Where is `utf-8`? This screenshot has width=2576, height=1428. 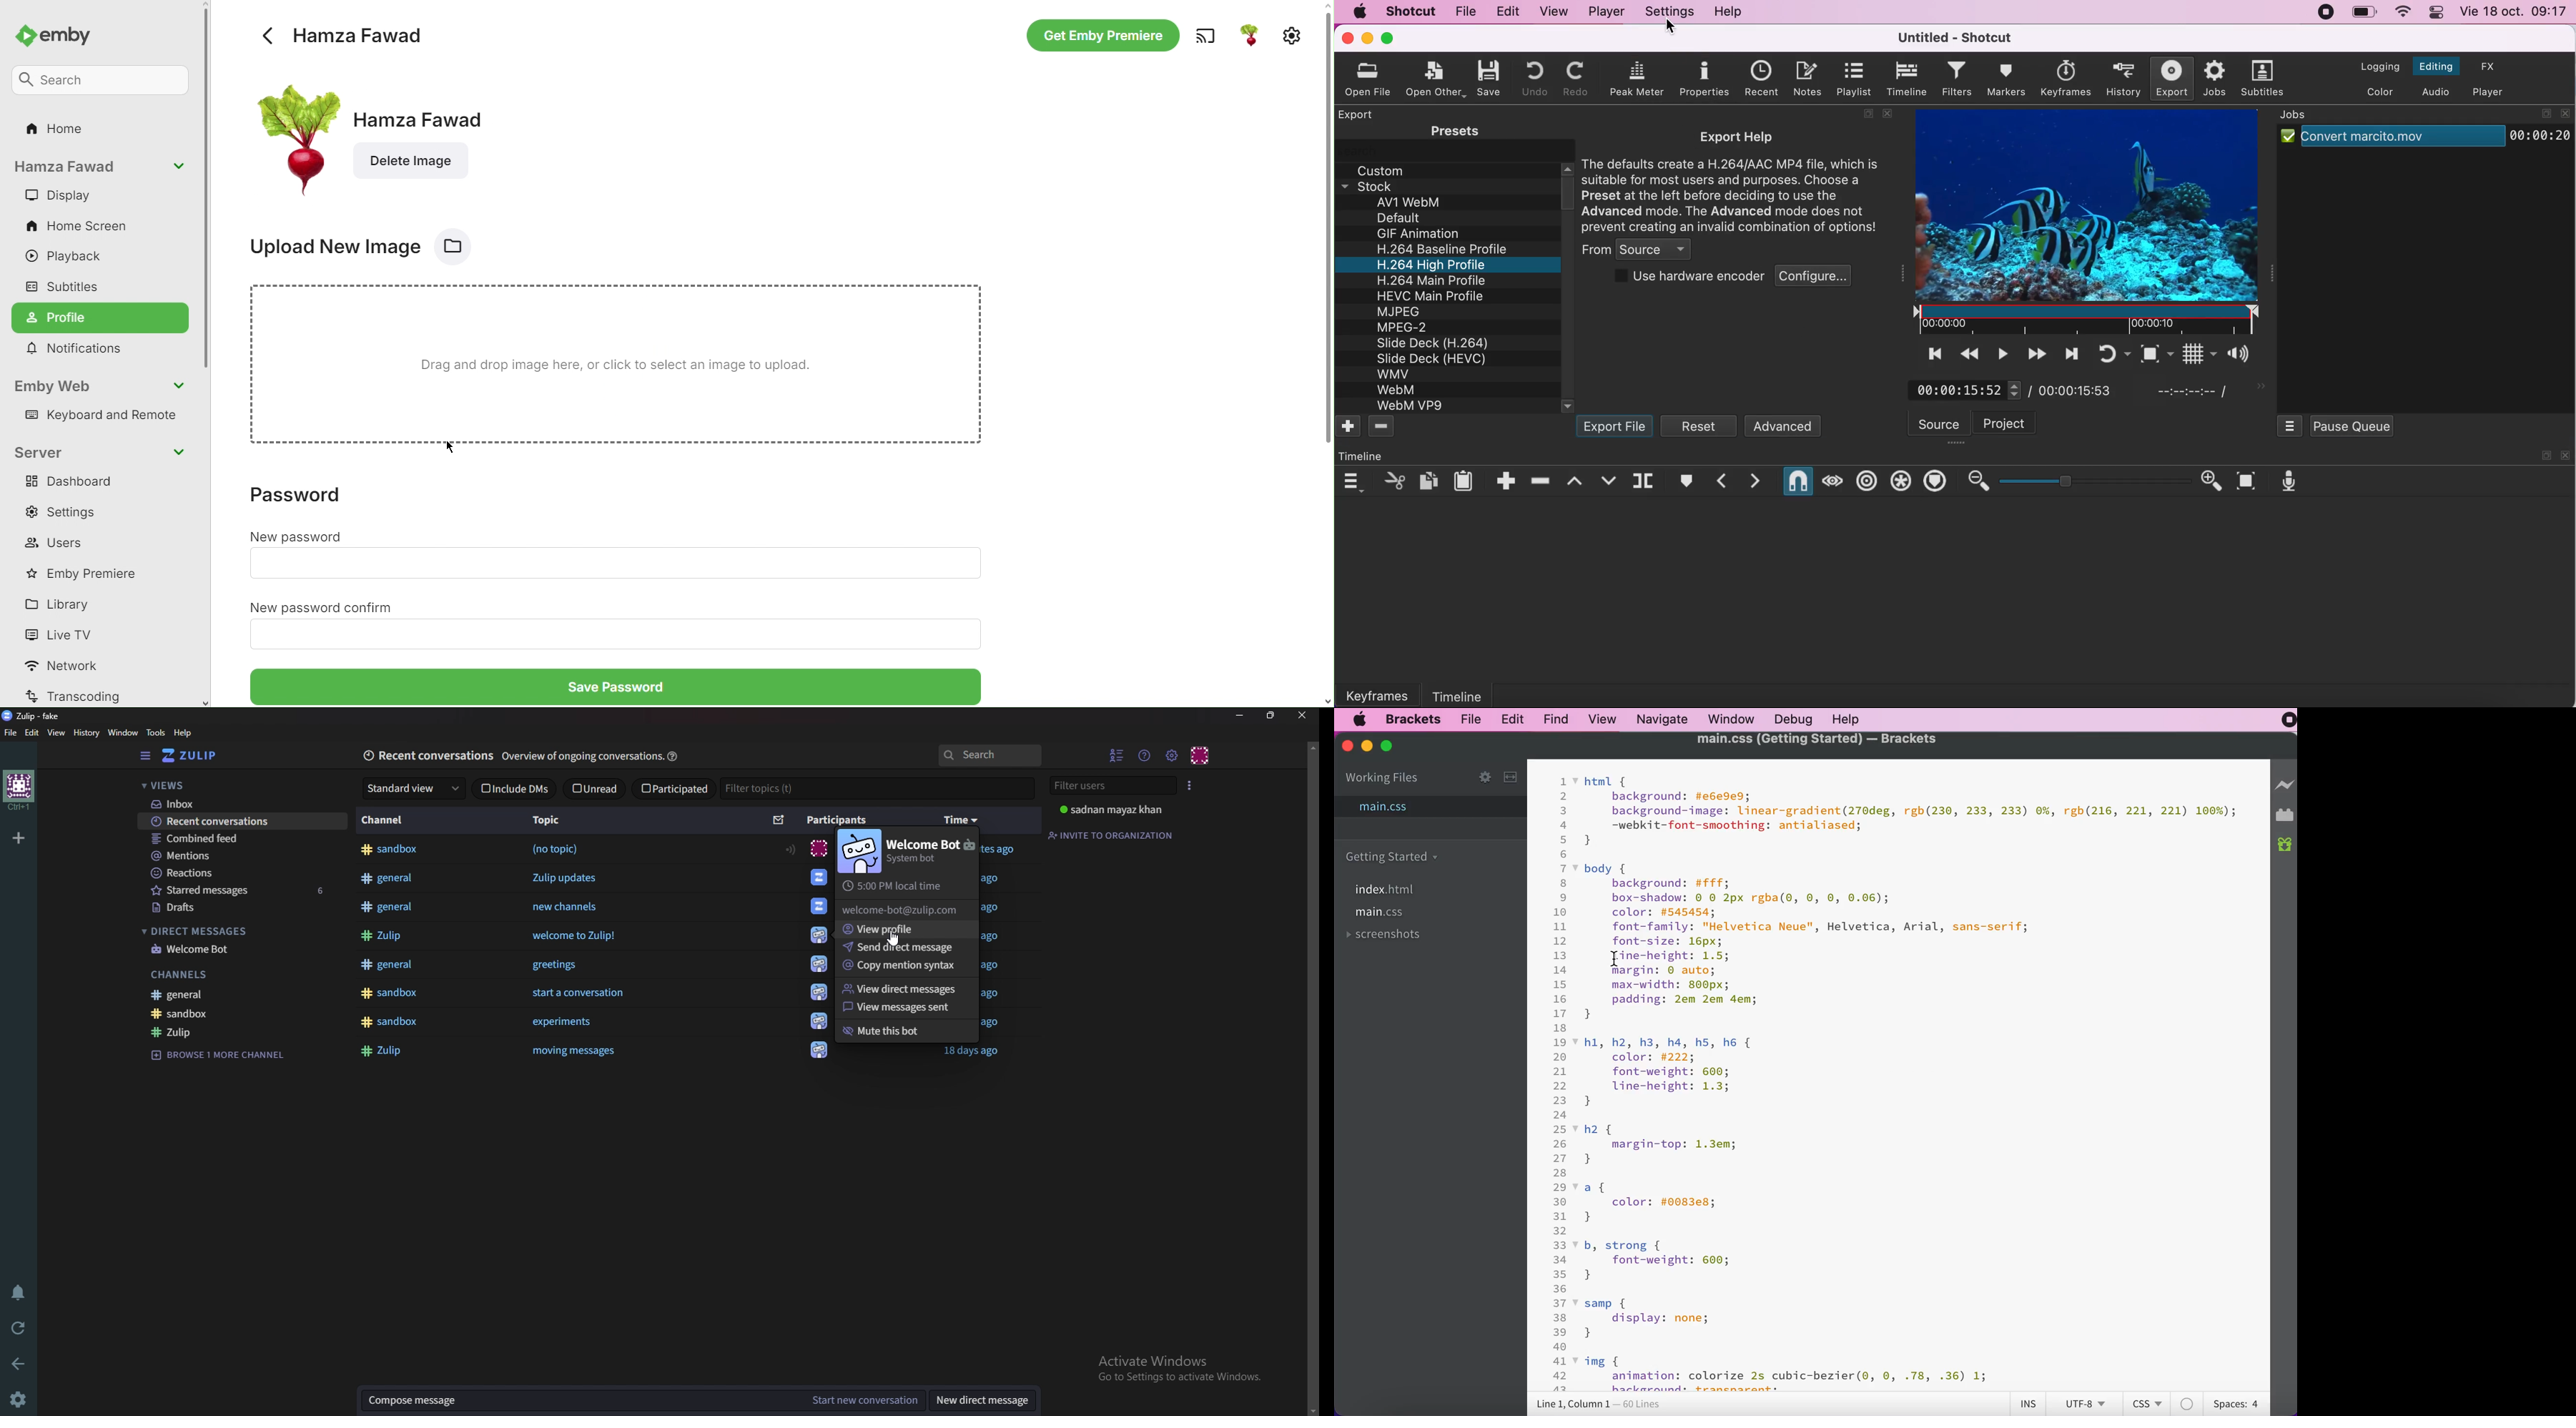 utf-8 is located at coordinates (2085, 1403).